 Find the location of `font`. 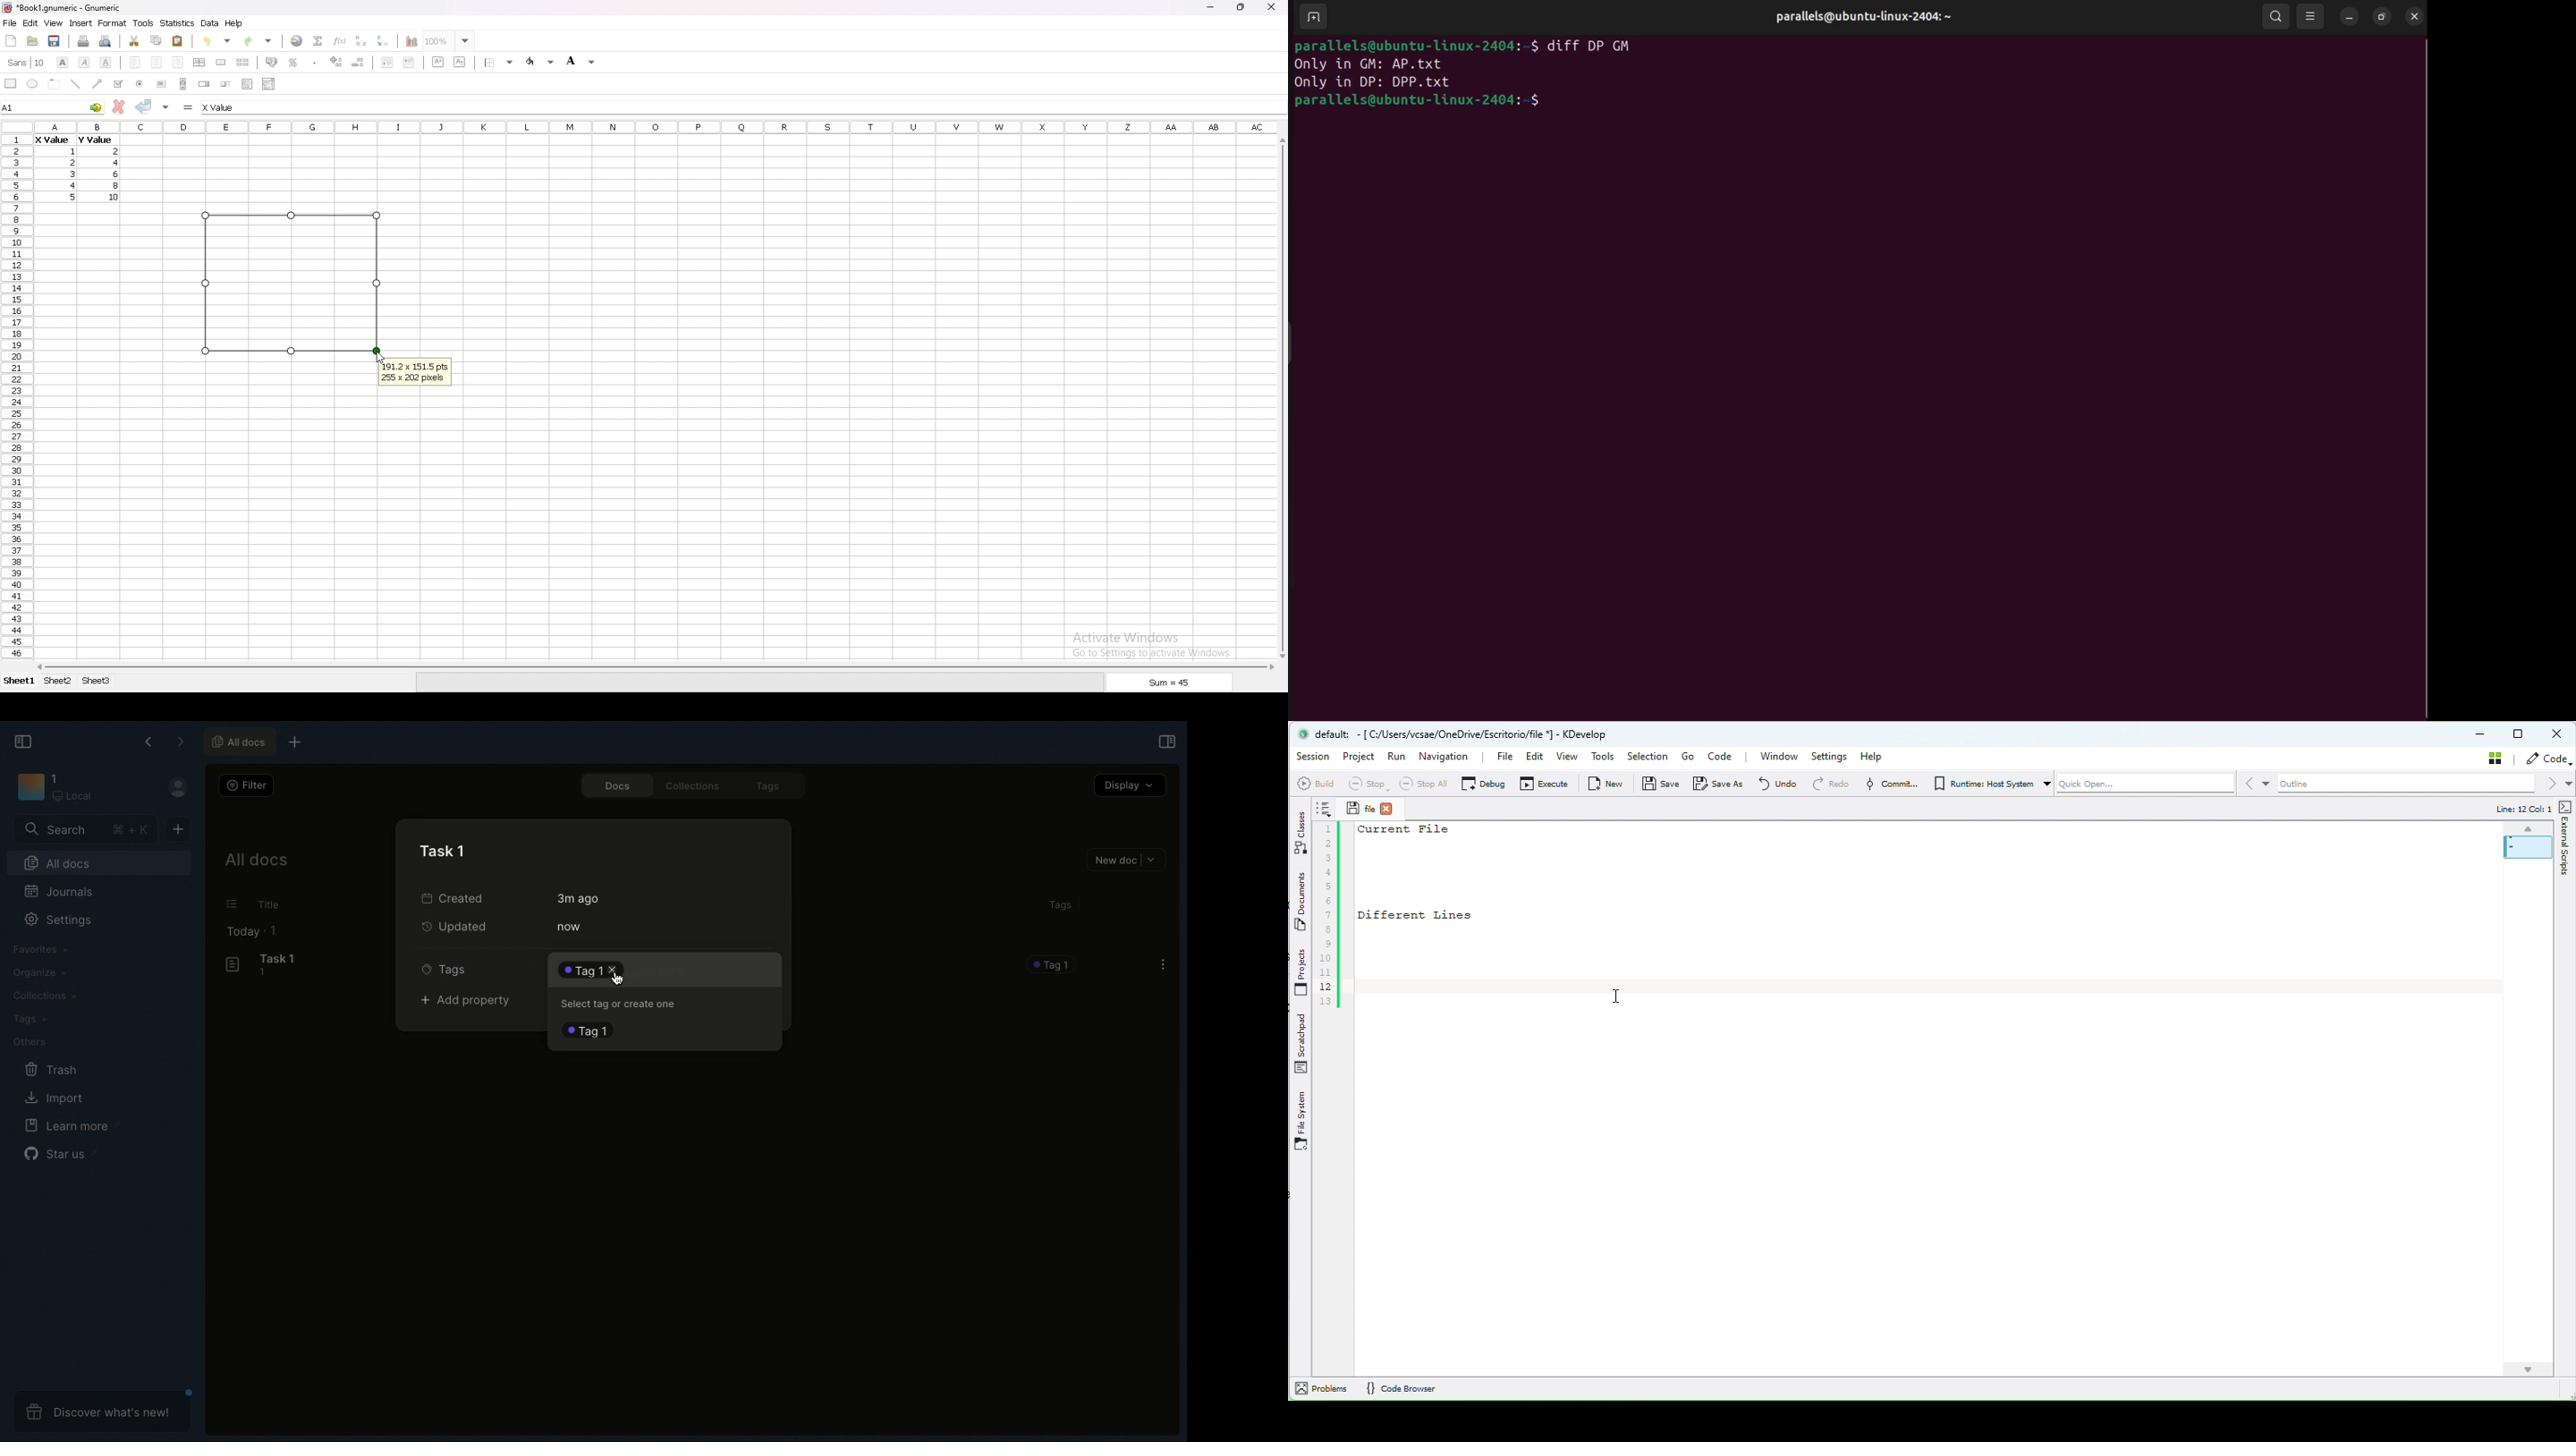

font is located at coordinates (26, 62).